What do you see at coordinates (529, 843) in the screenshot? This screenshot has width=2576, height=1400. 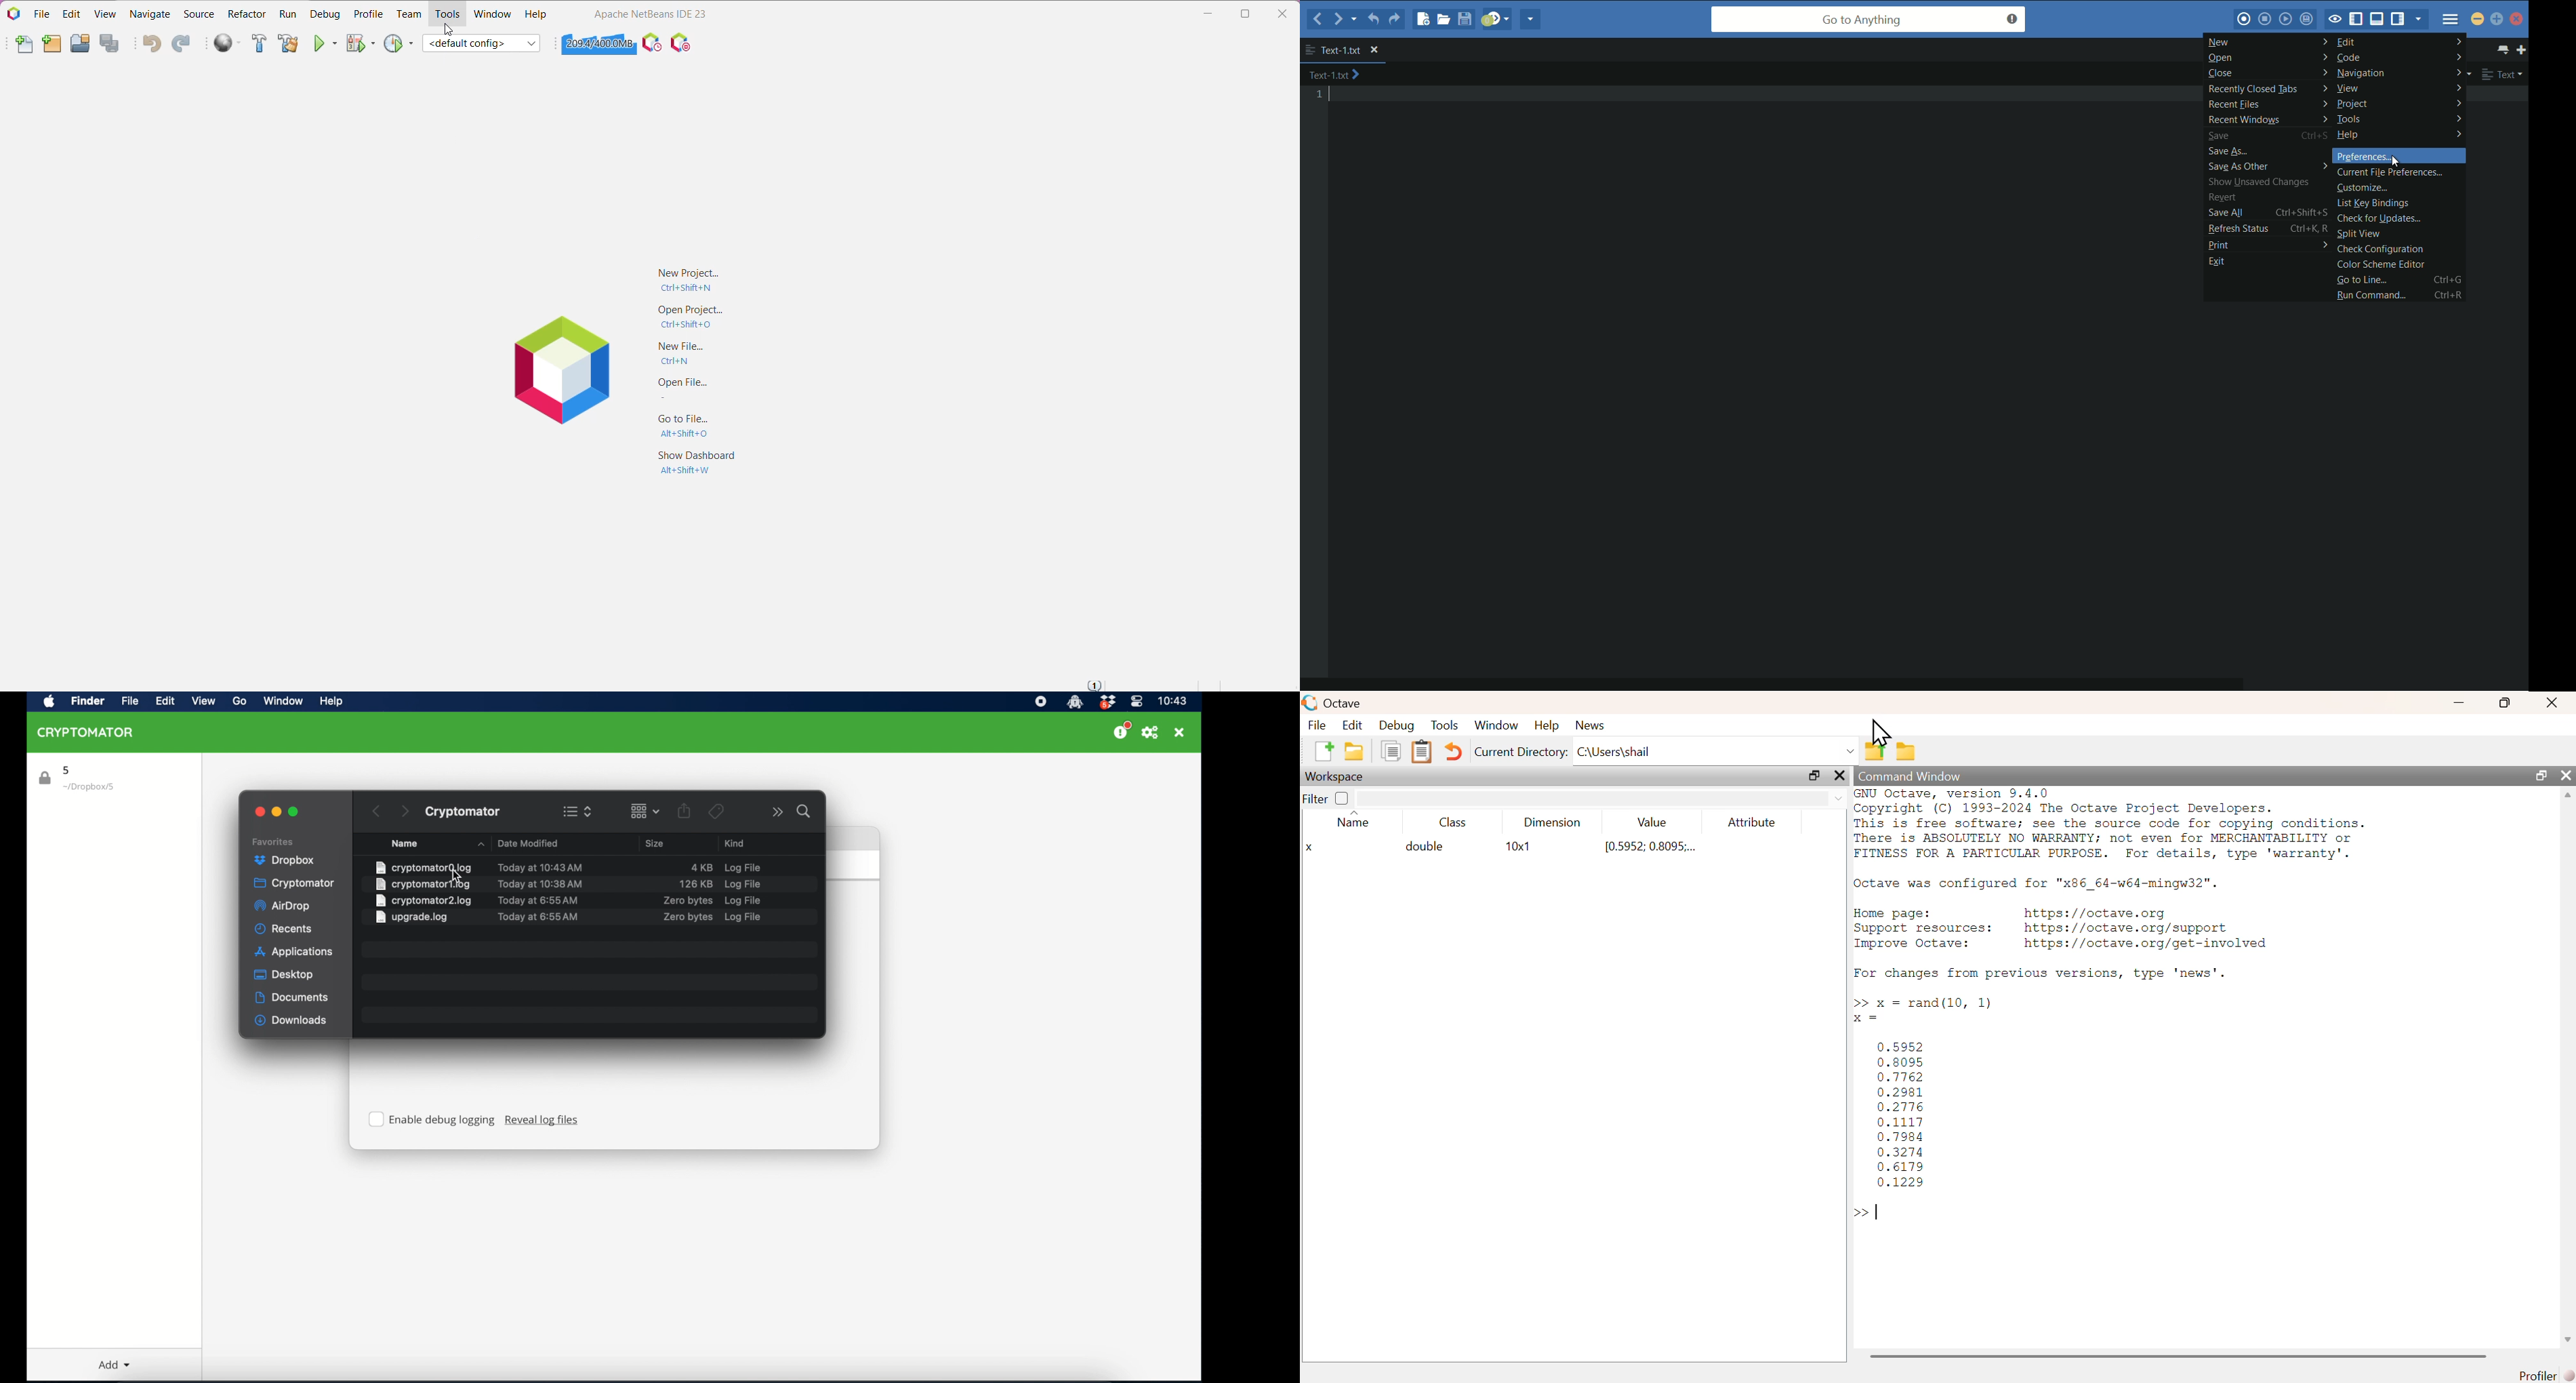 I see `date modified` at bounding box center [529, 843].